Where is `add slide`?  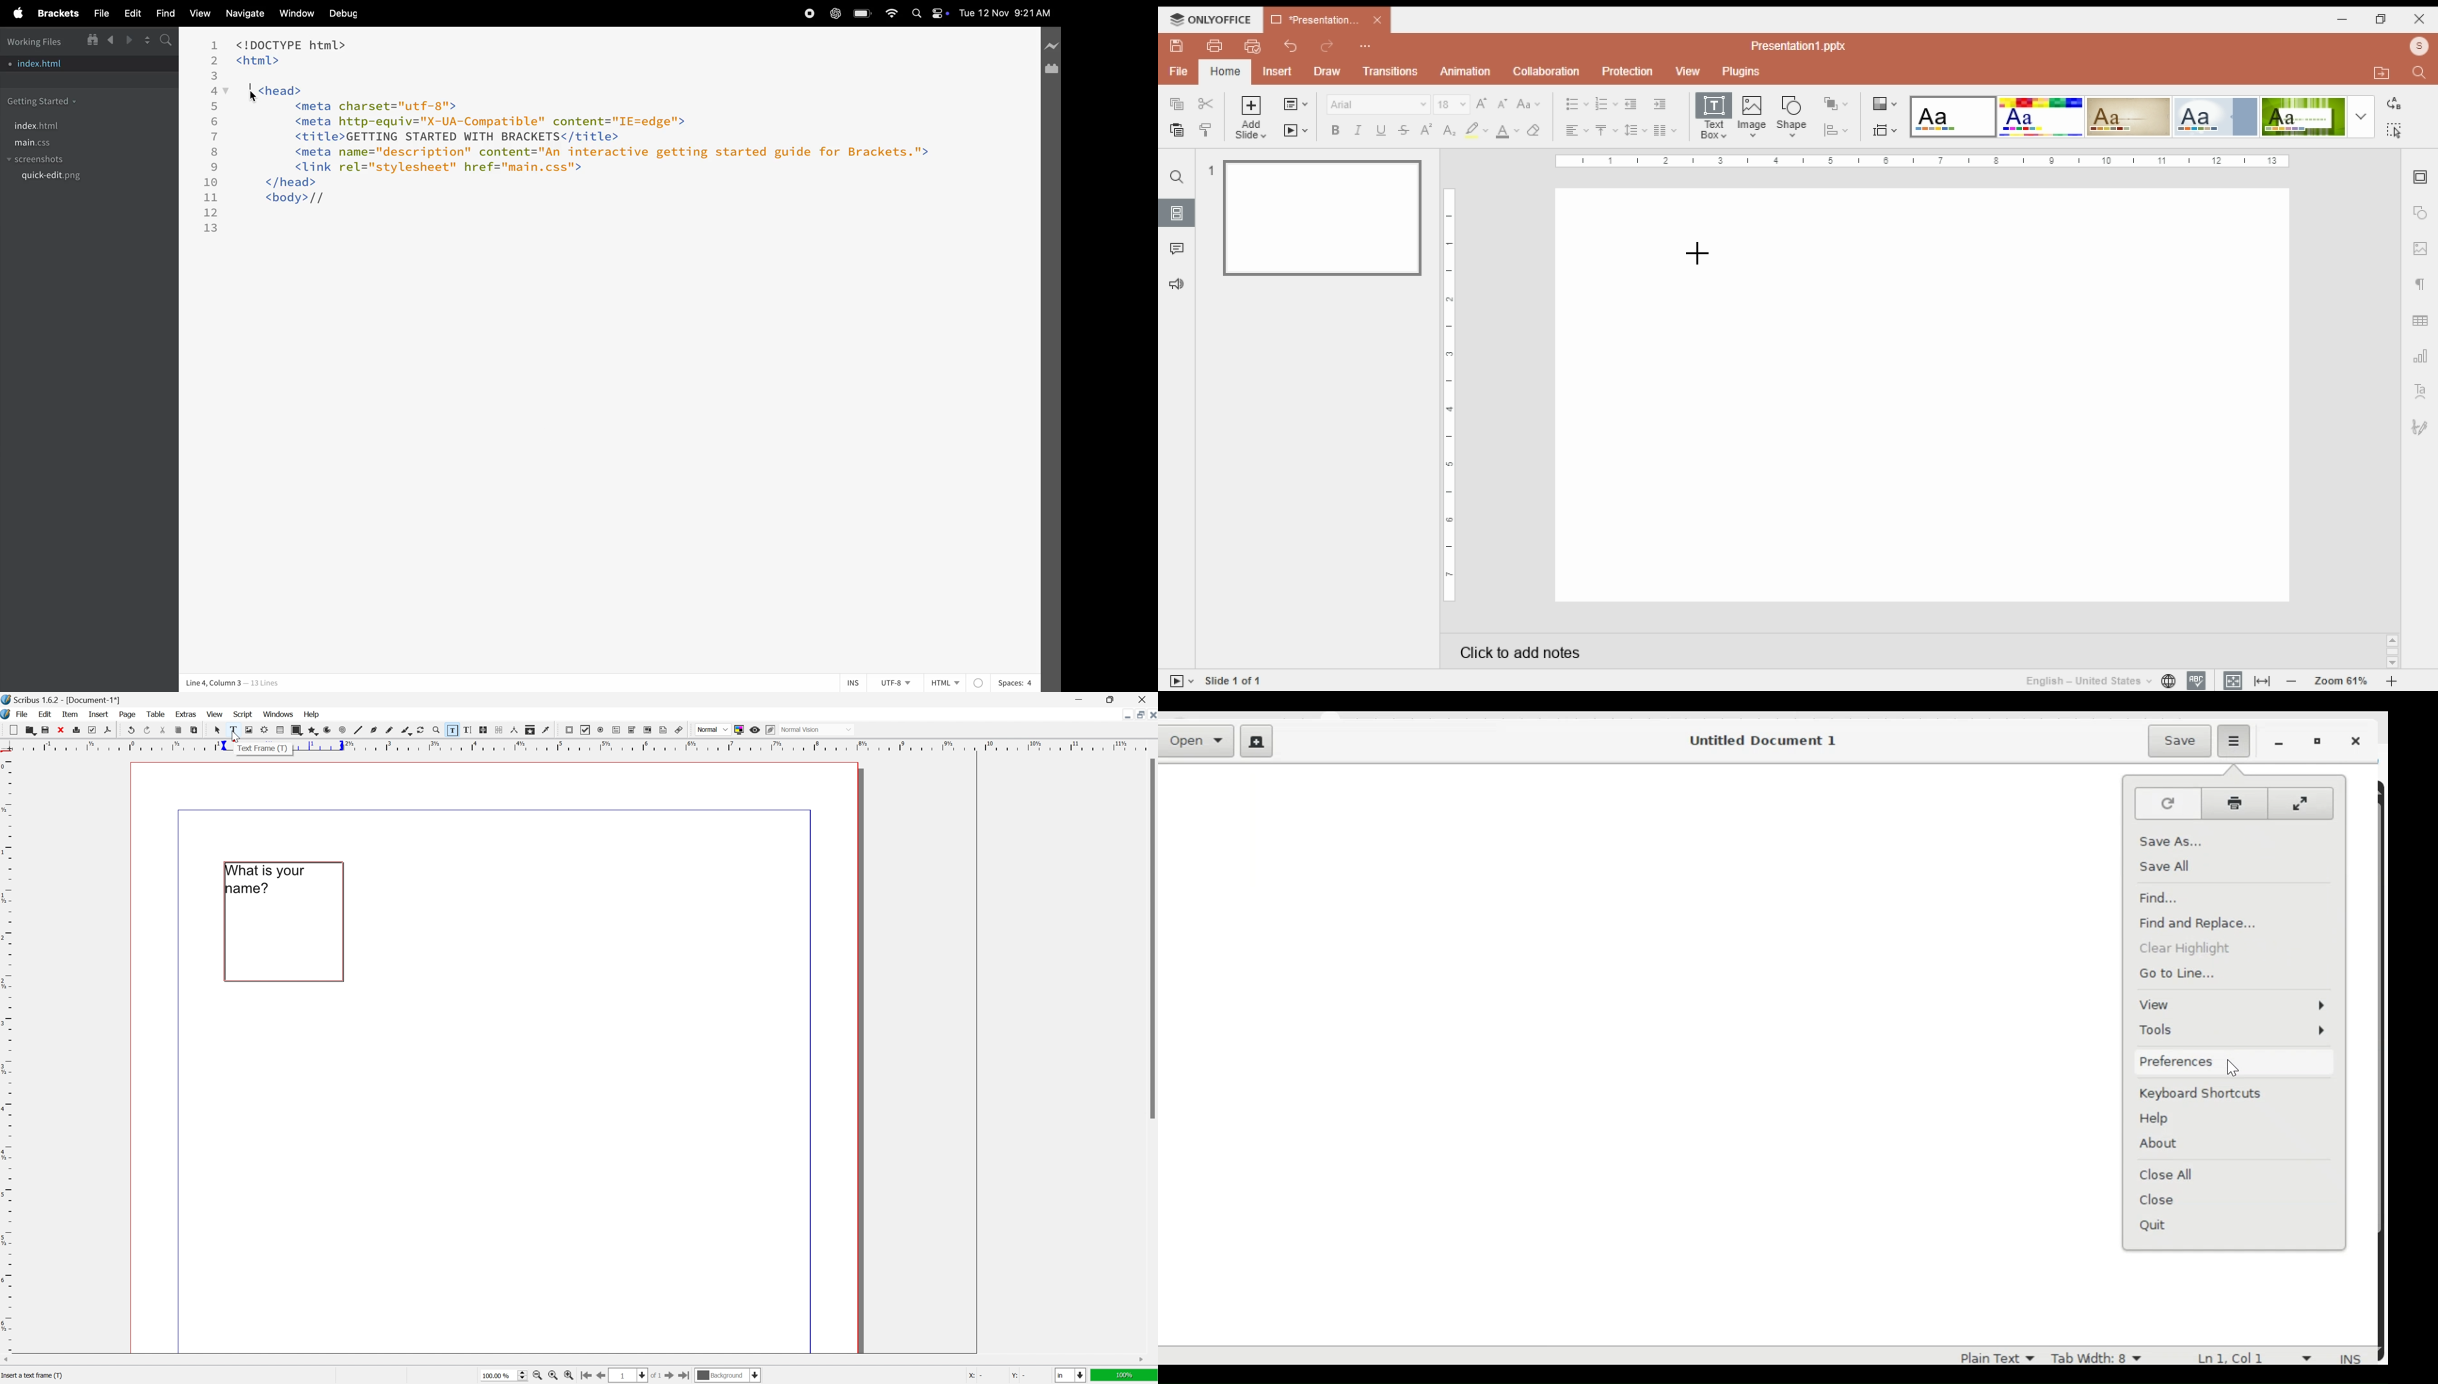
add slide is located at coordinates (1251, 118).